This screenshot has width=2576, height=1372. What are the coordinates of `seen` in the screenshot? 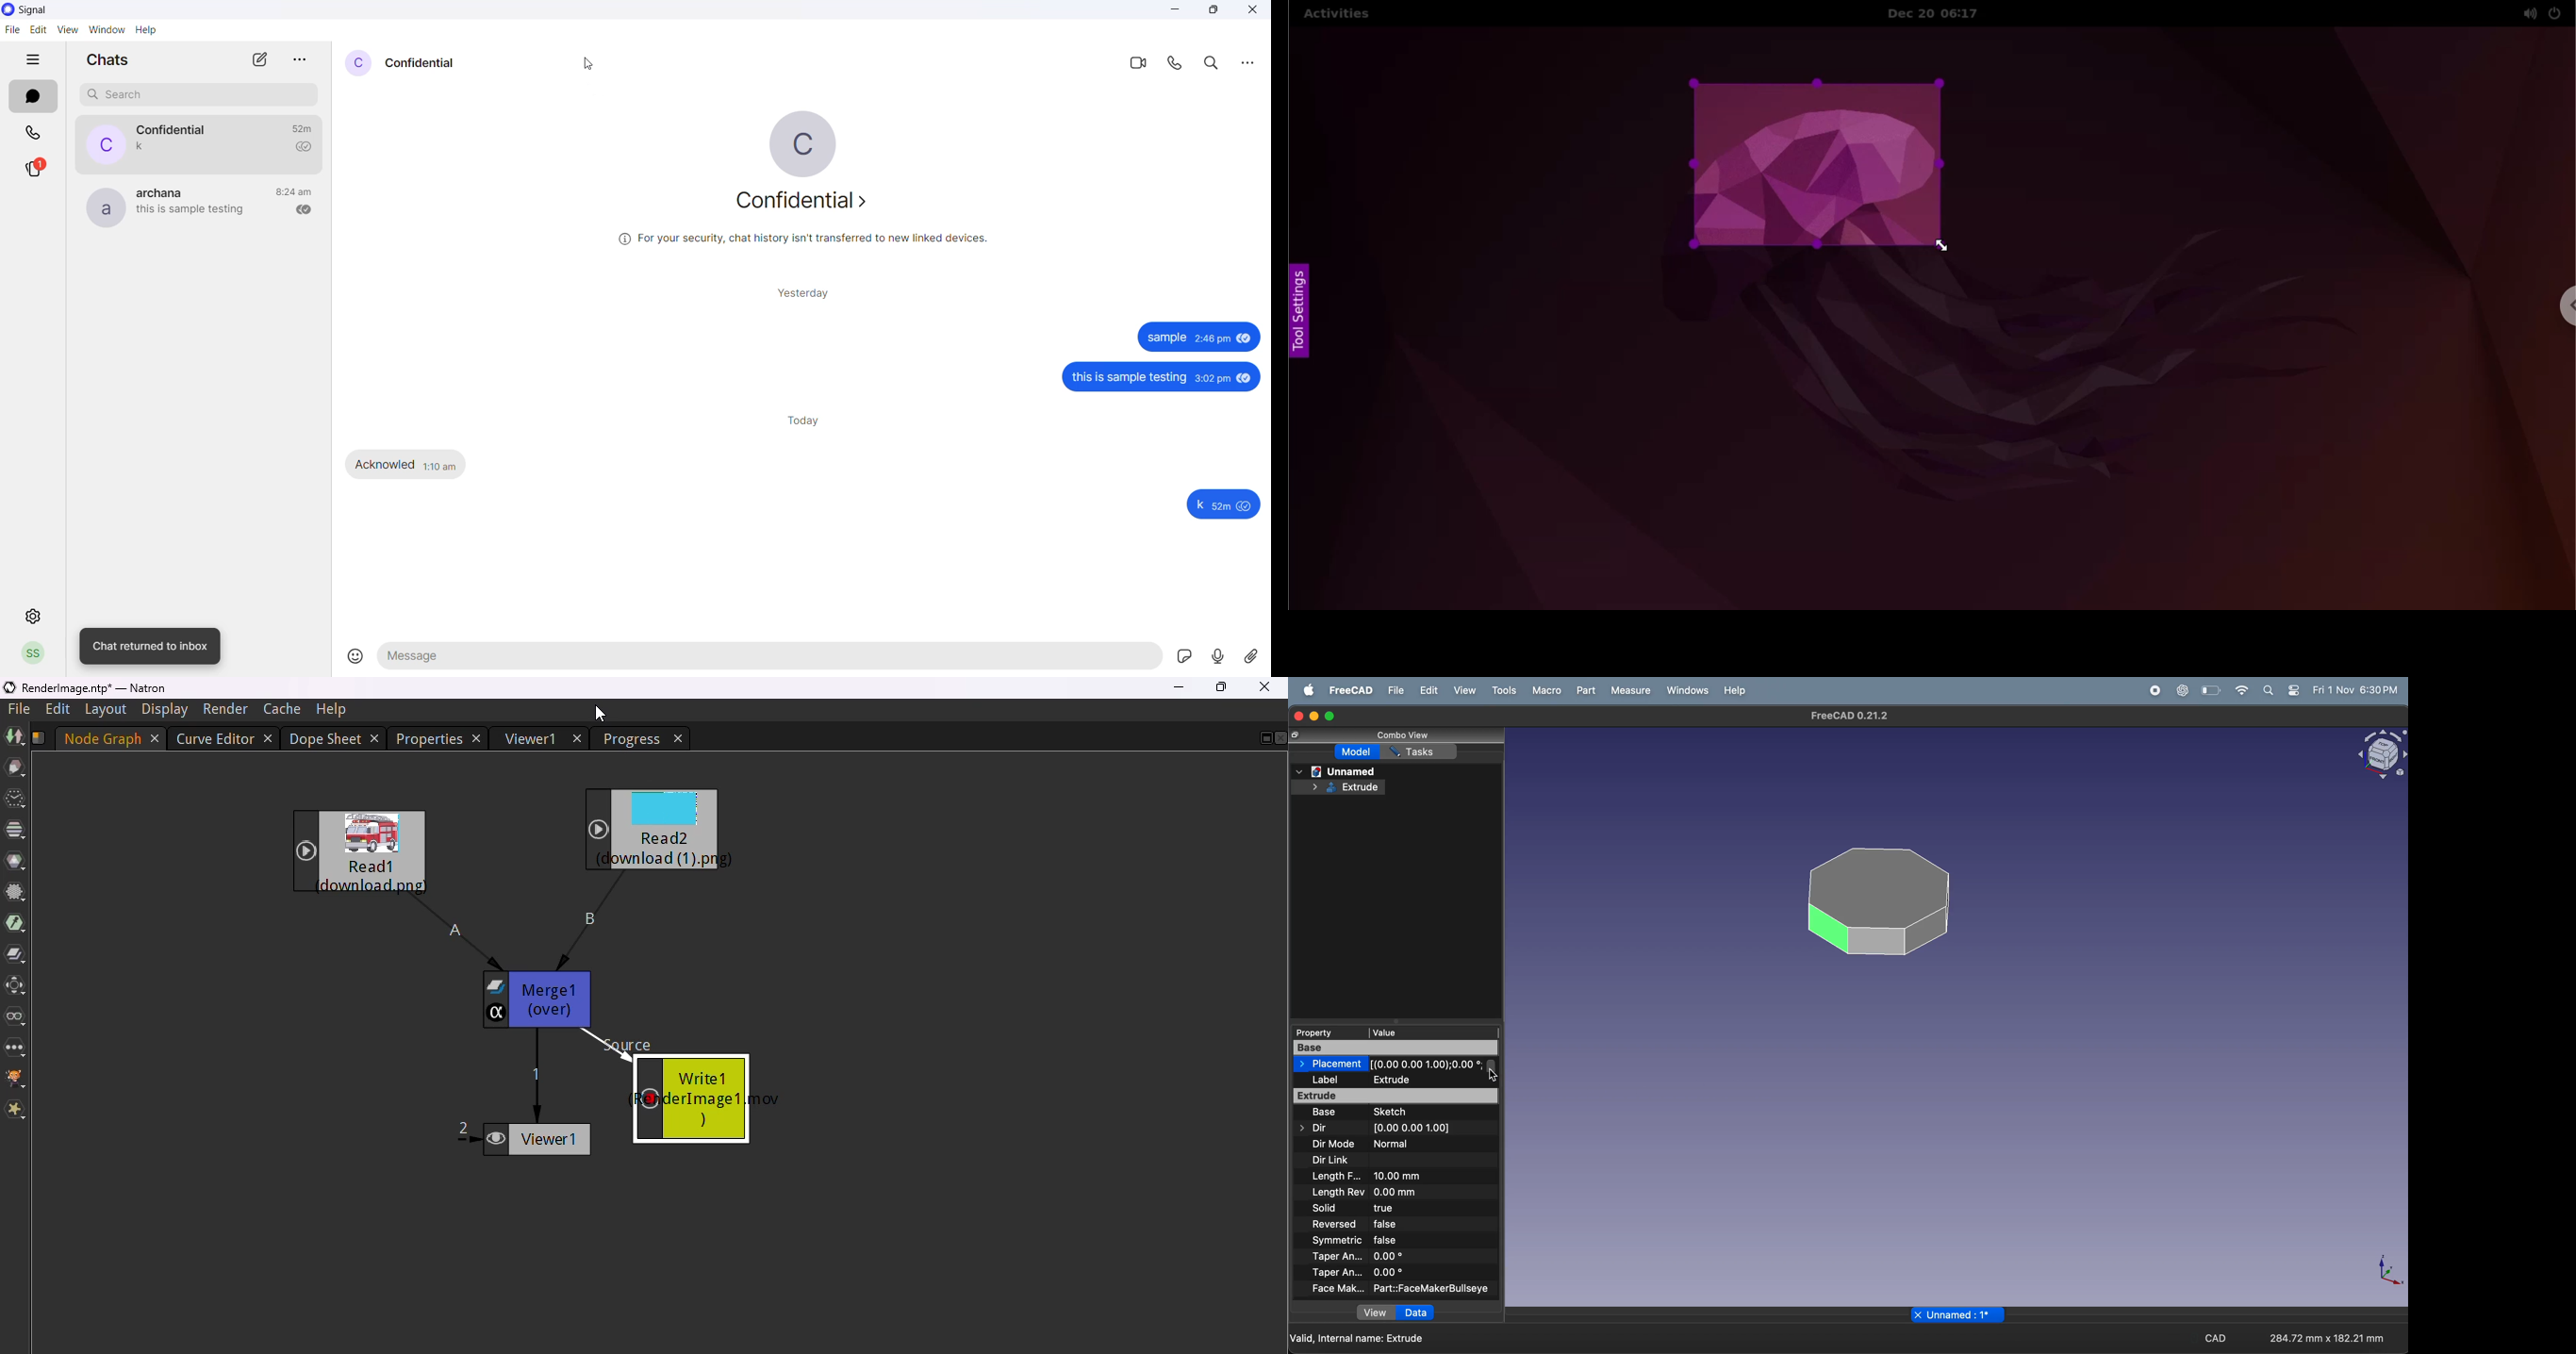 It's located at (1247, 507).